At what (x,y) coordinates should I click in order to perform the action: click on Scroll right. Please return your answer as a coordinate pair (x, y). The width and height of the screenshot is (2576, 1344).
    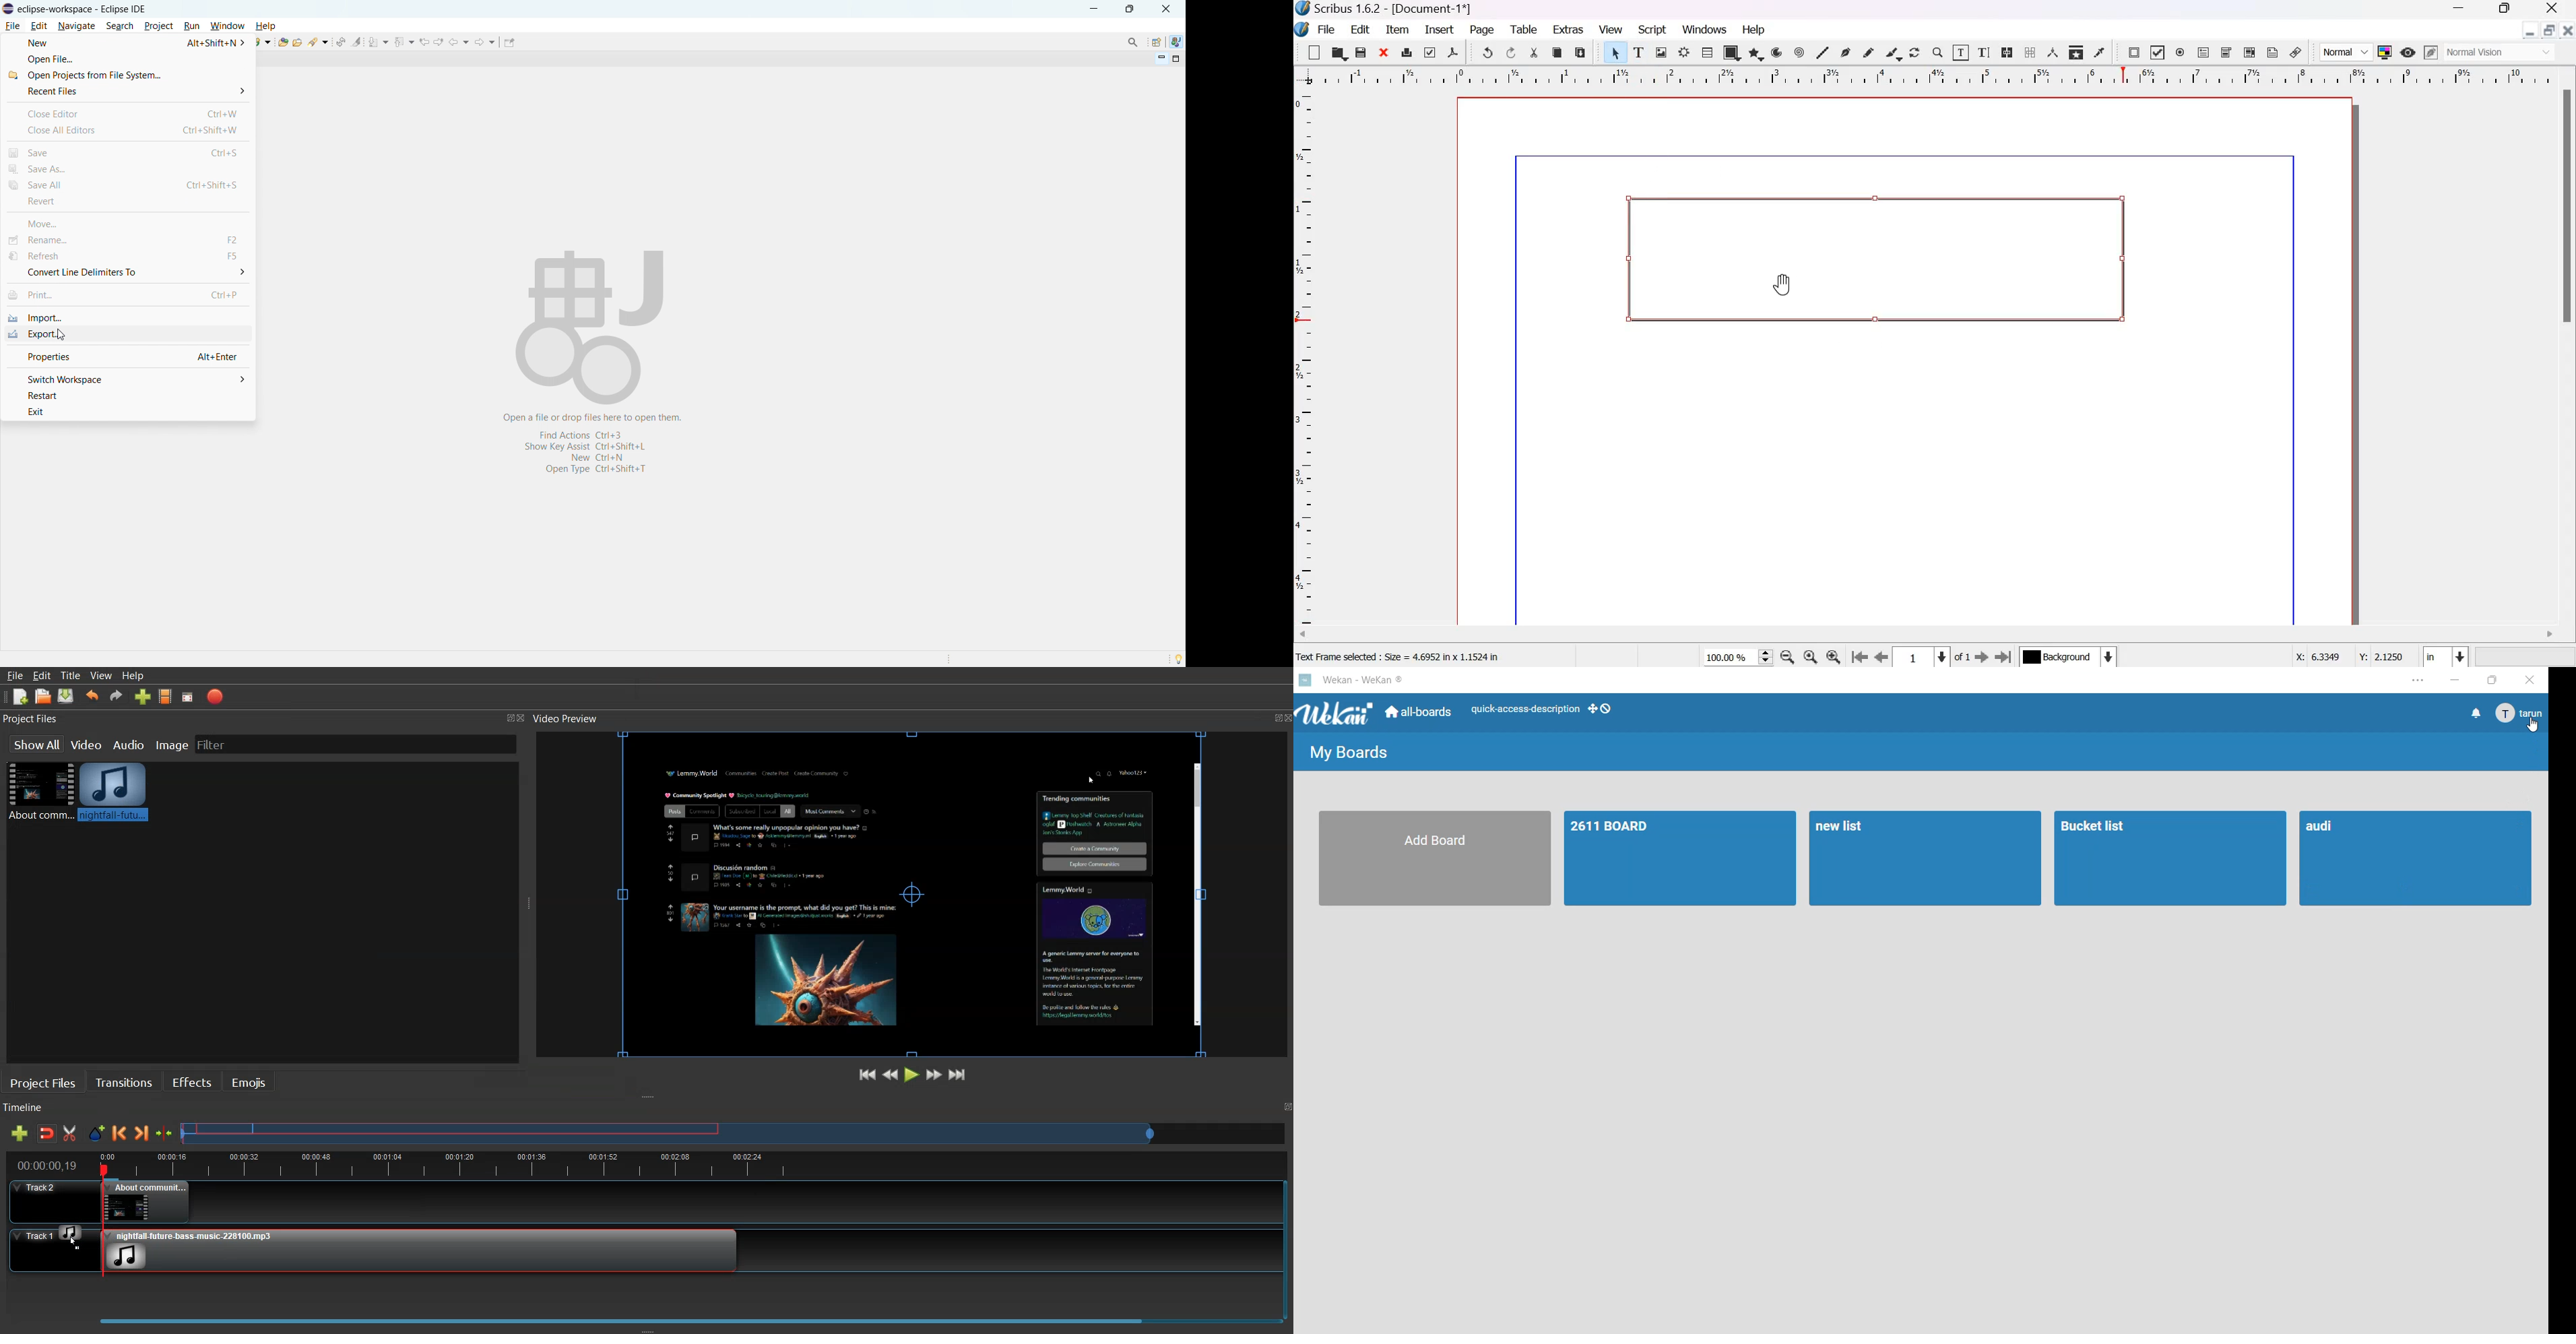
    Looking at the image, I should click on (2549, 635).